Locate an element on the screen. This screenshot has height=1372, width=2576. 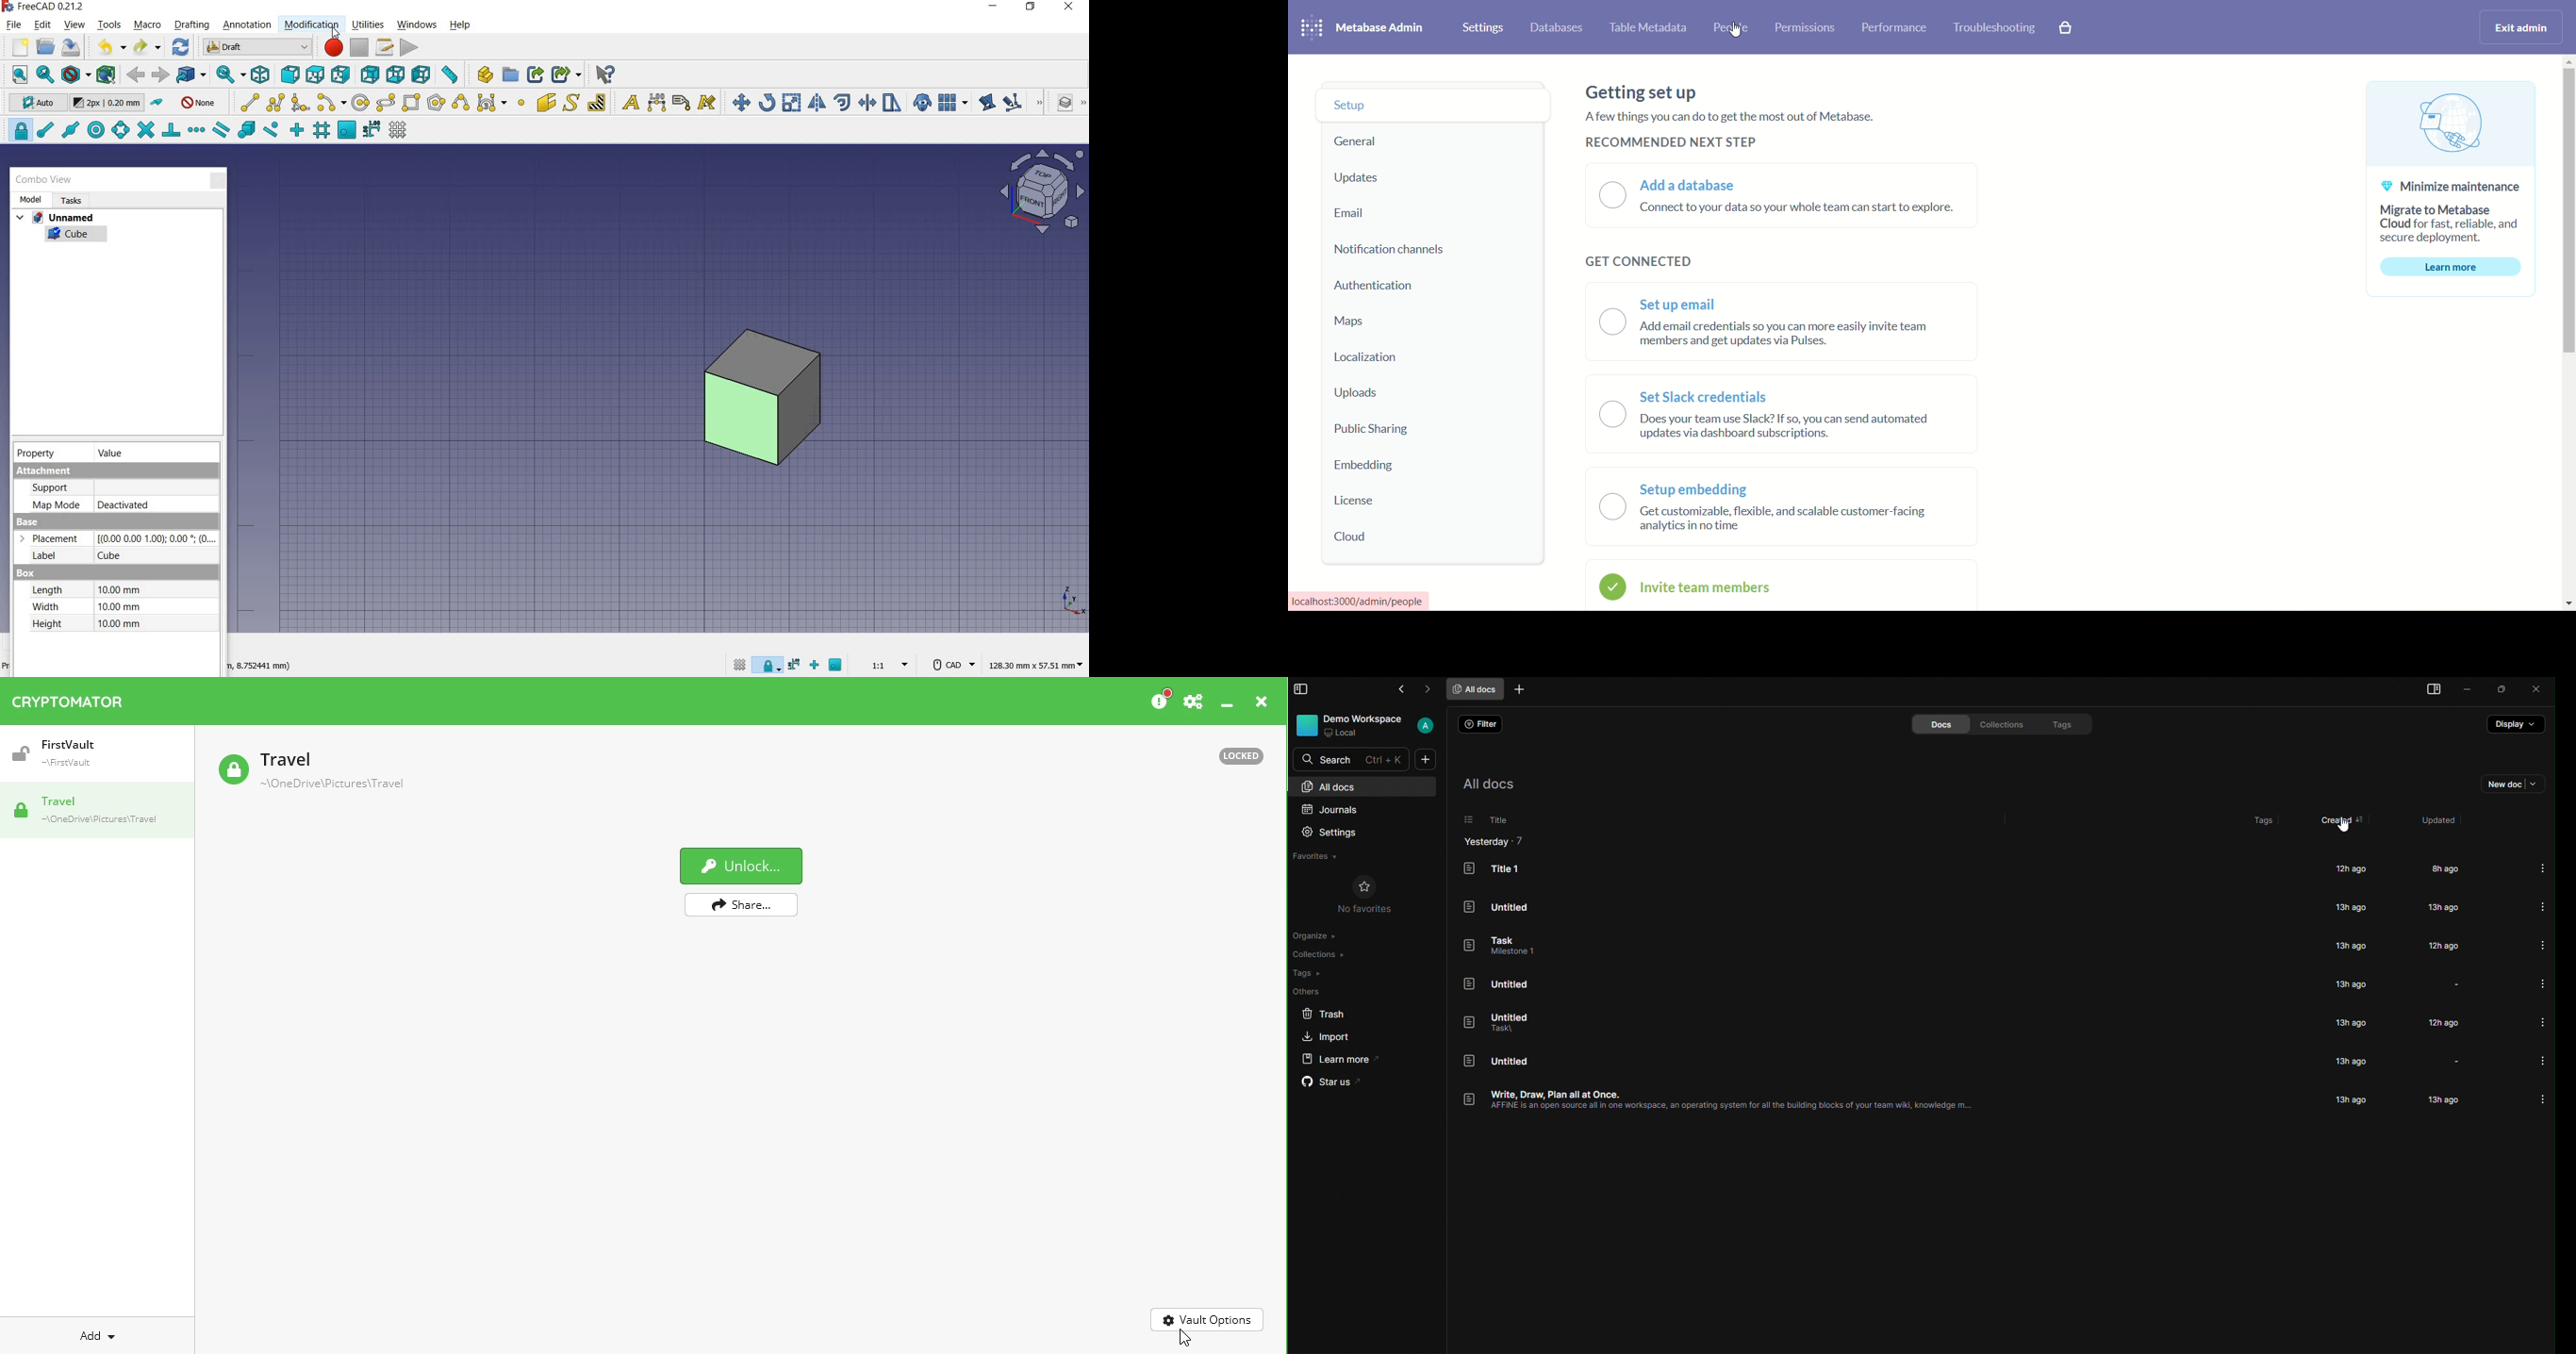
bounding box is located at coordinates (106, 75).